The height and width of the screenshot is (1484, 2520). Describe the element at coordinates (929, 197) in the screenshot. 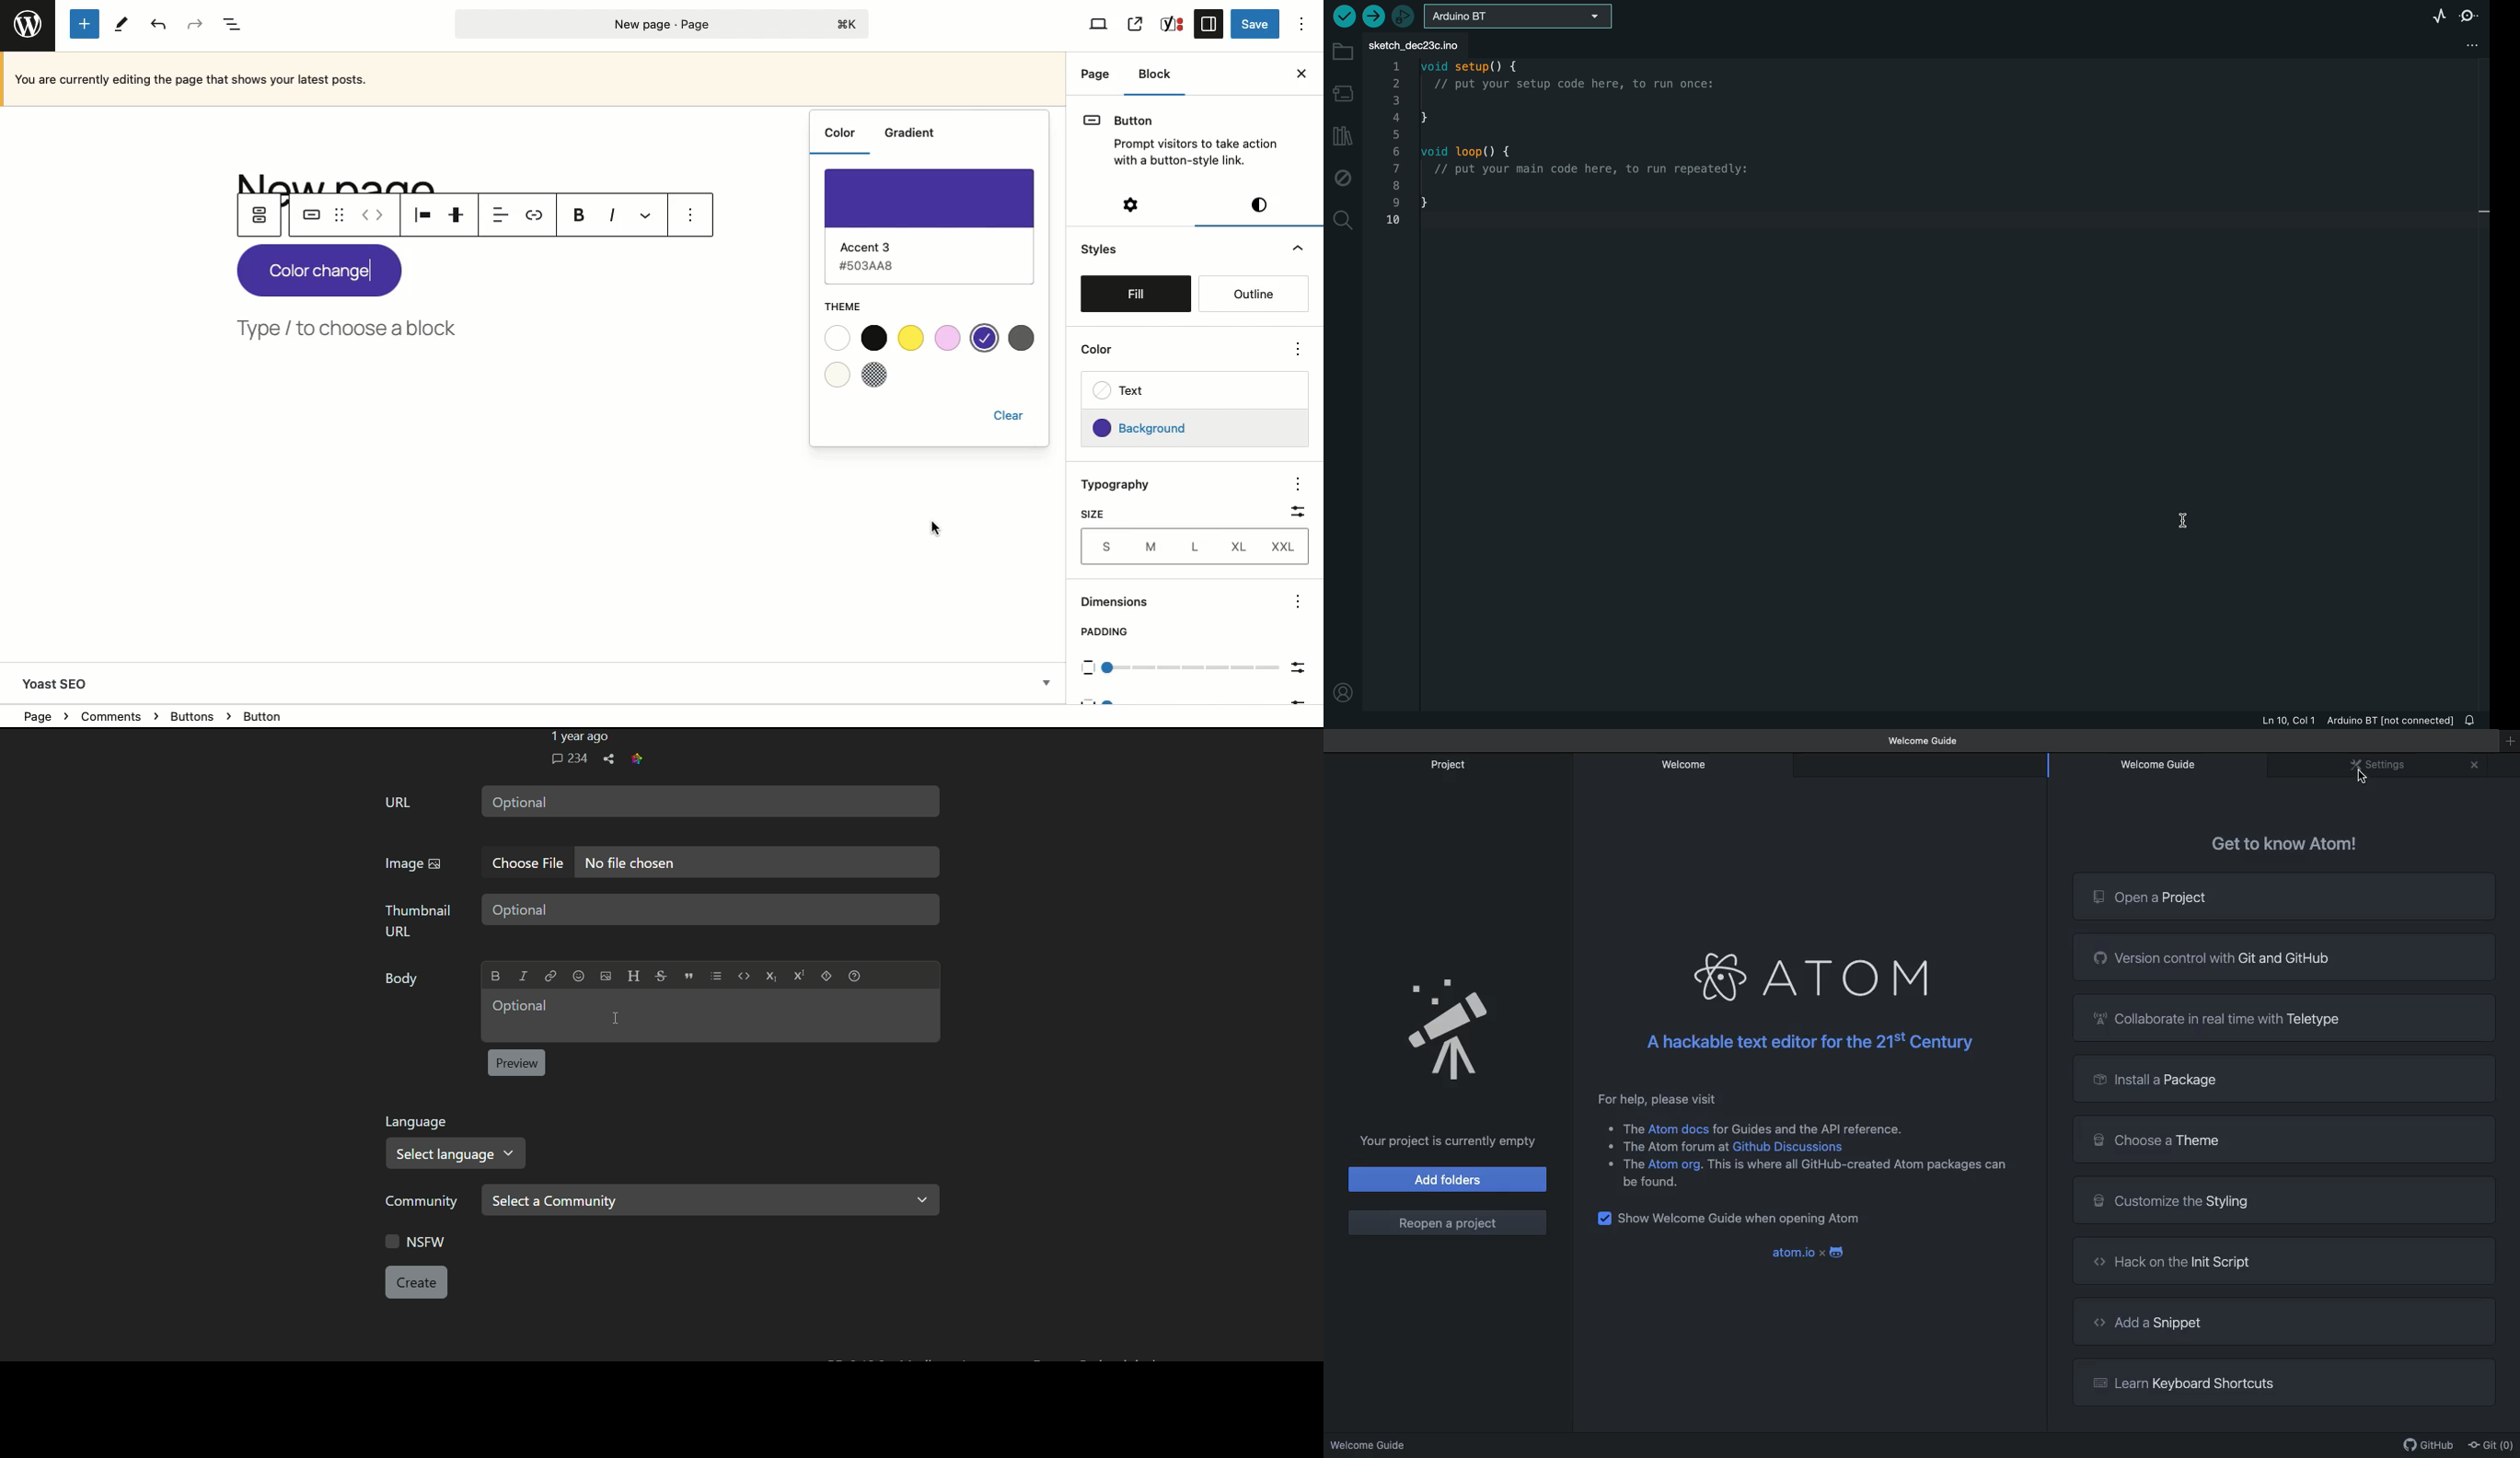

I see `Purple` at that location.